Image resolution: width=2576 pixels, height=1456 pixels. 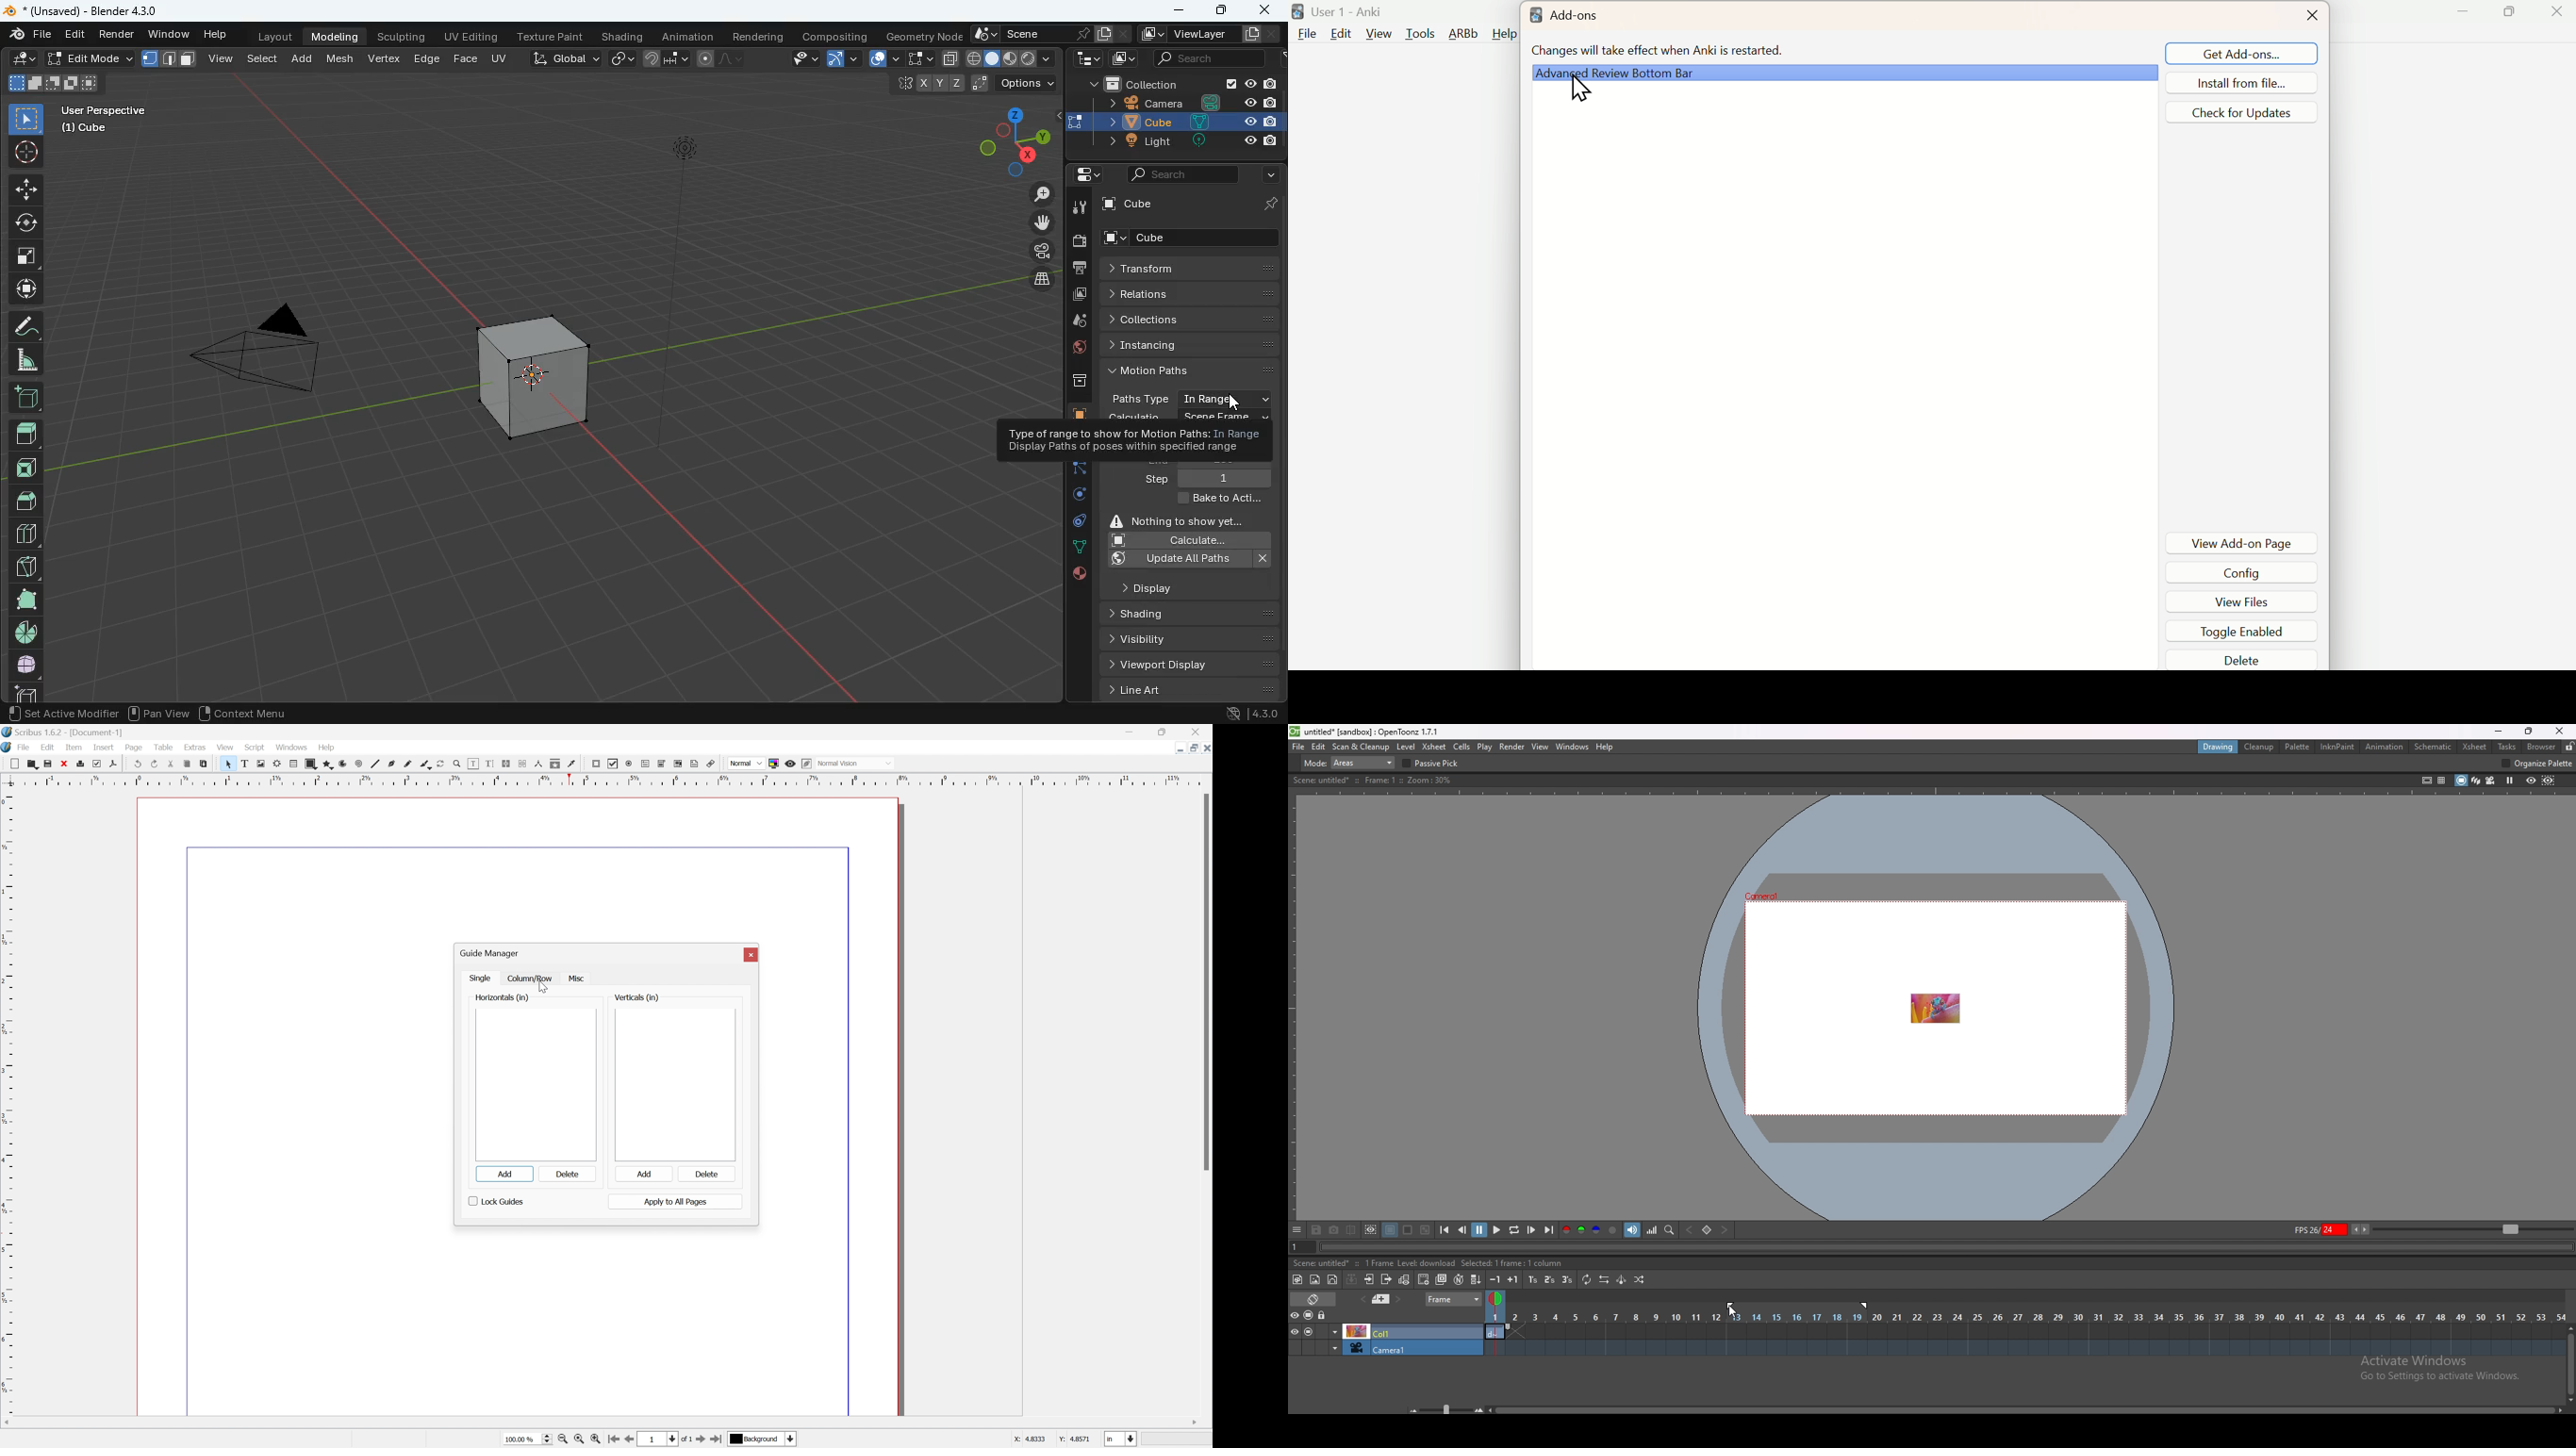 I want to click on View Files, so click(x=2241, y=599).